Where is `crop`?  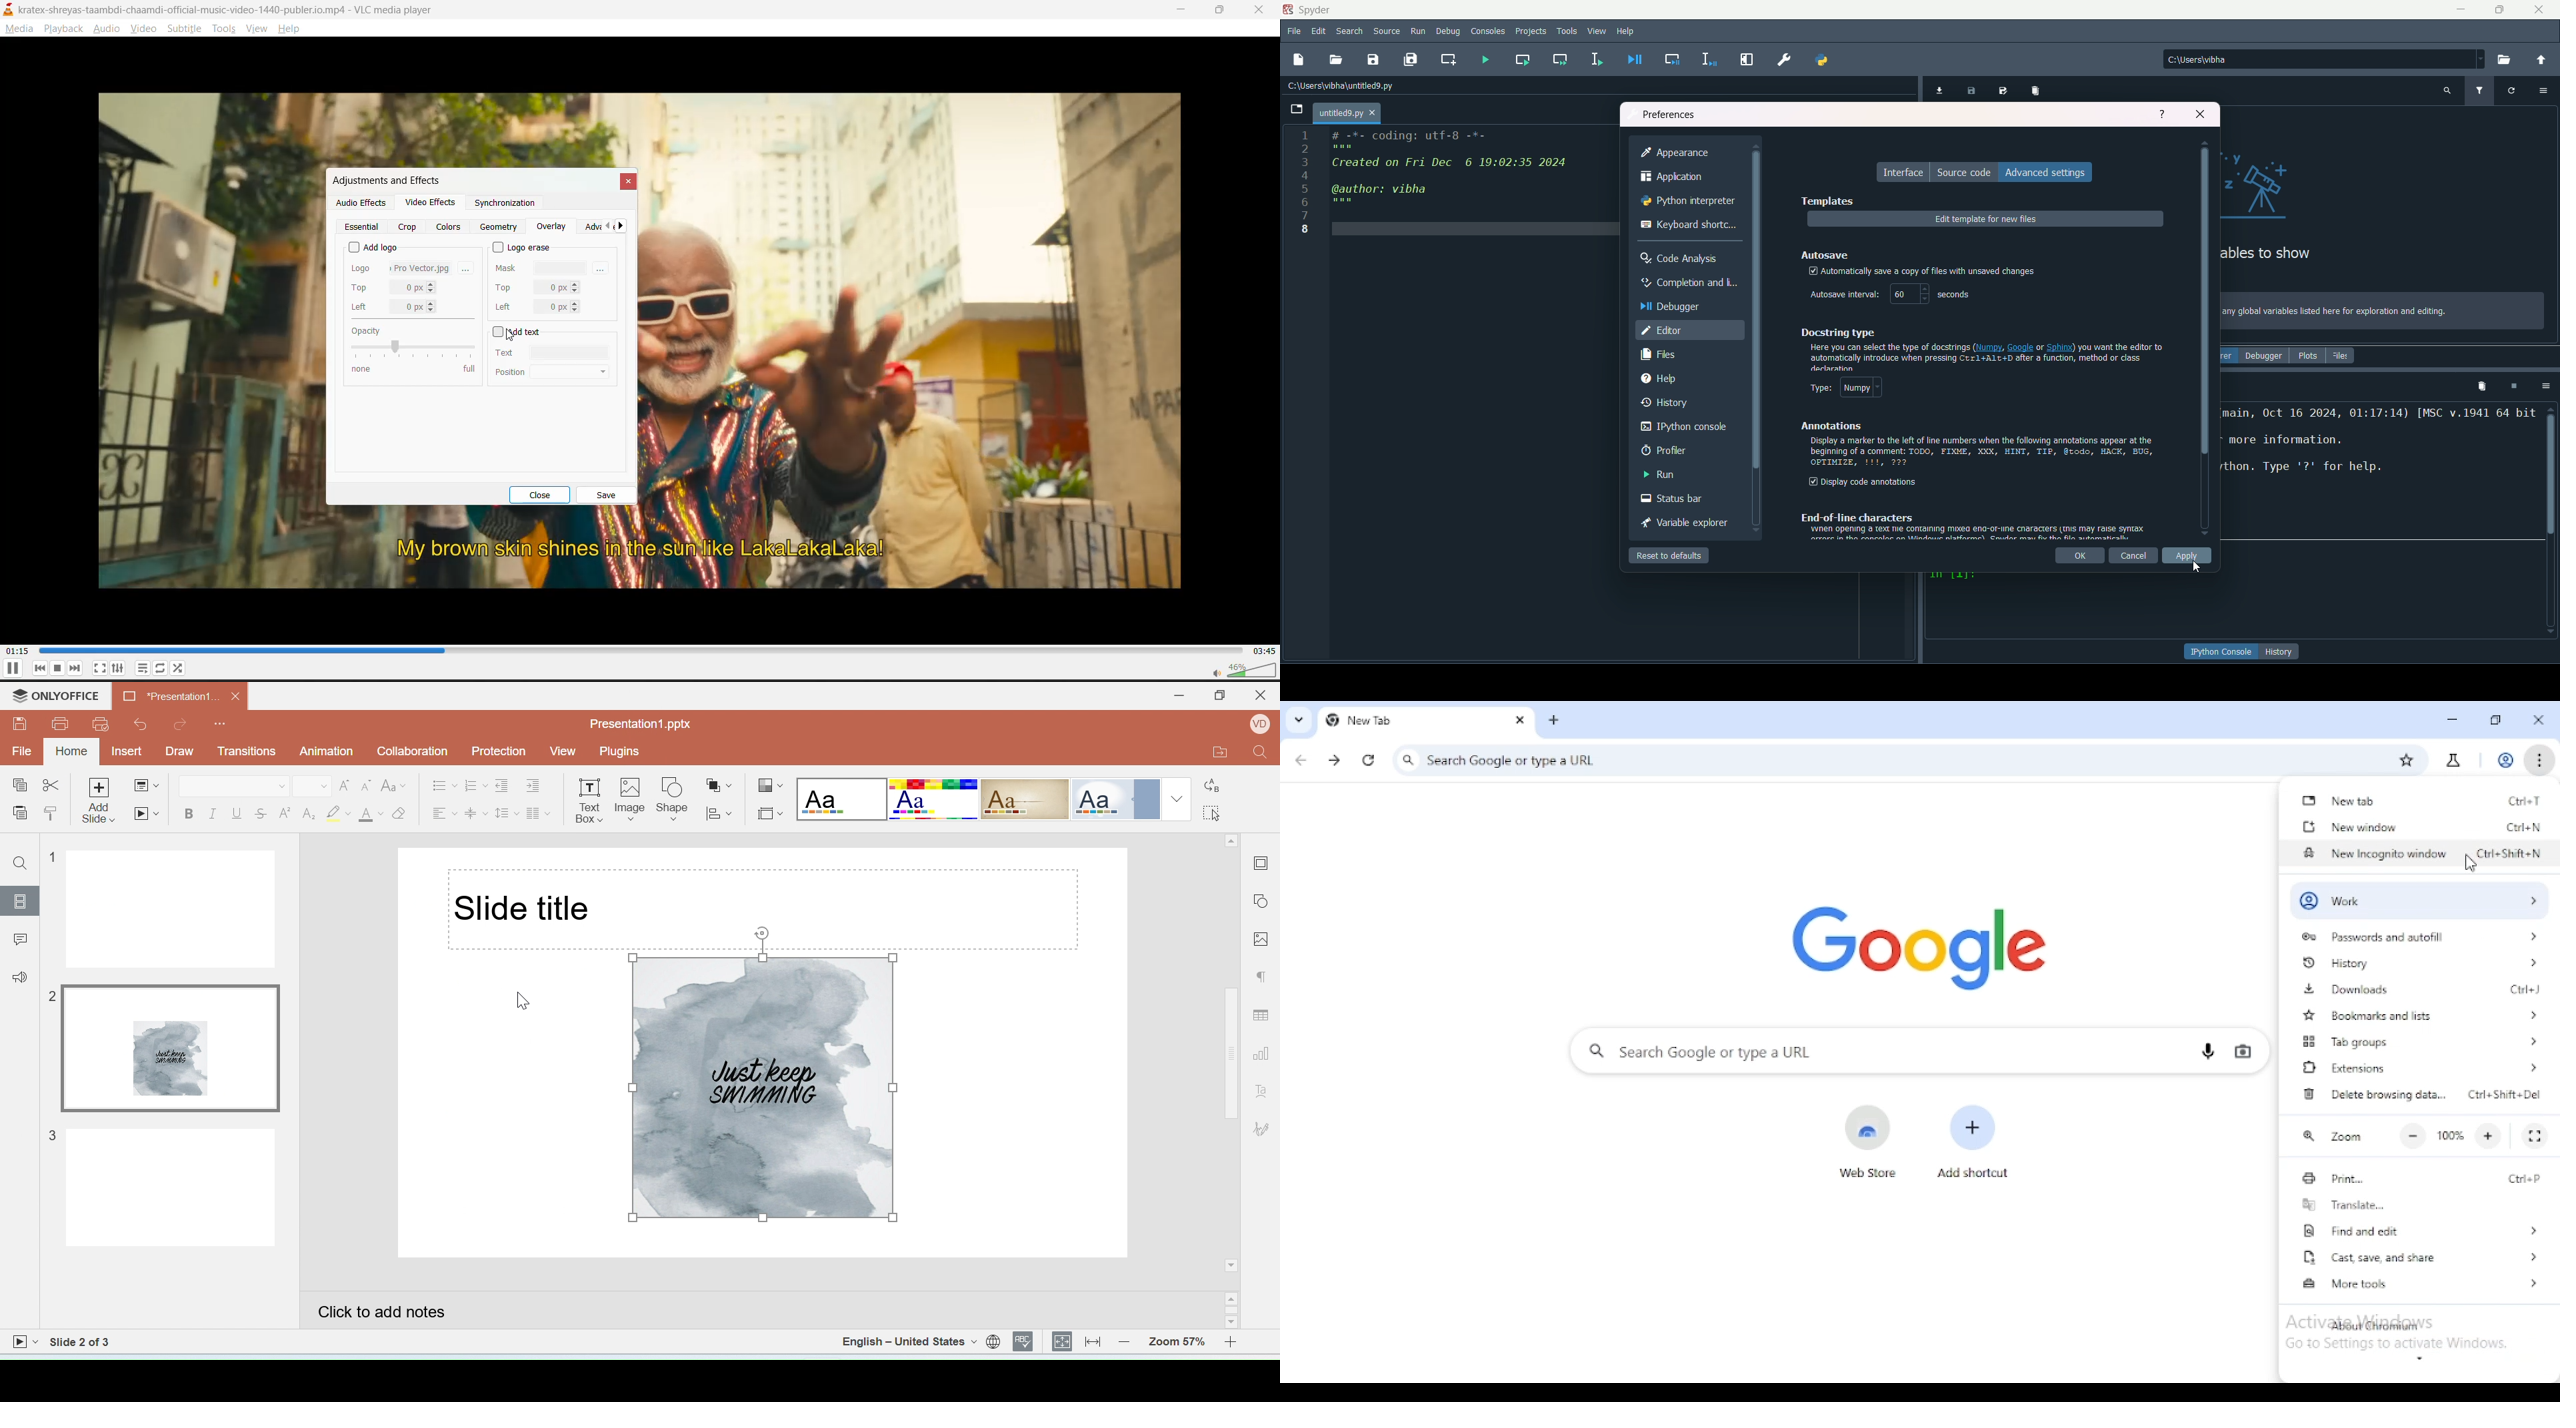
crop is located at coordinates (407, 227).